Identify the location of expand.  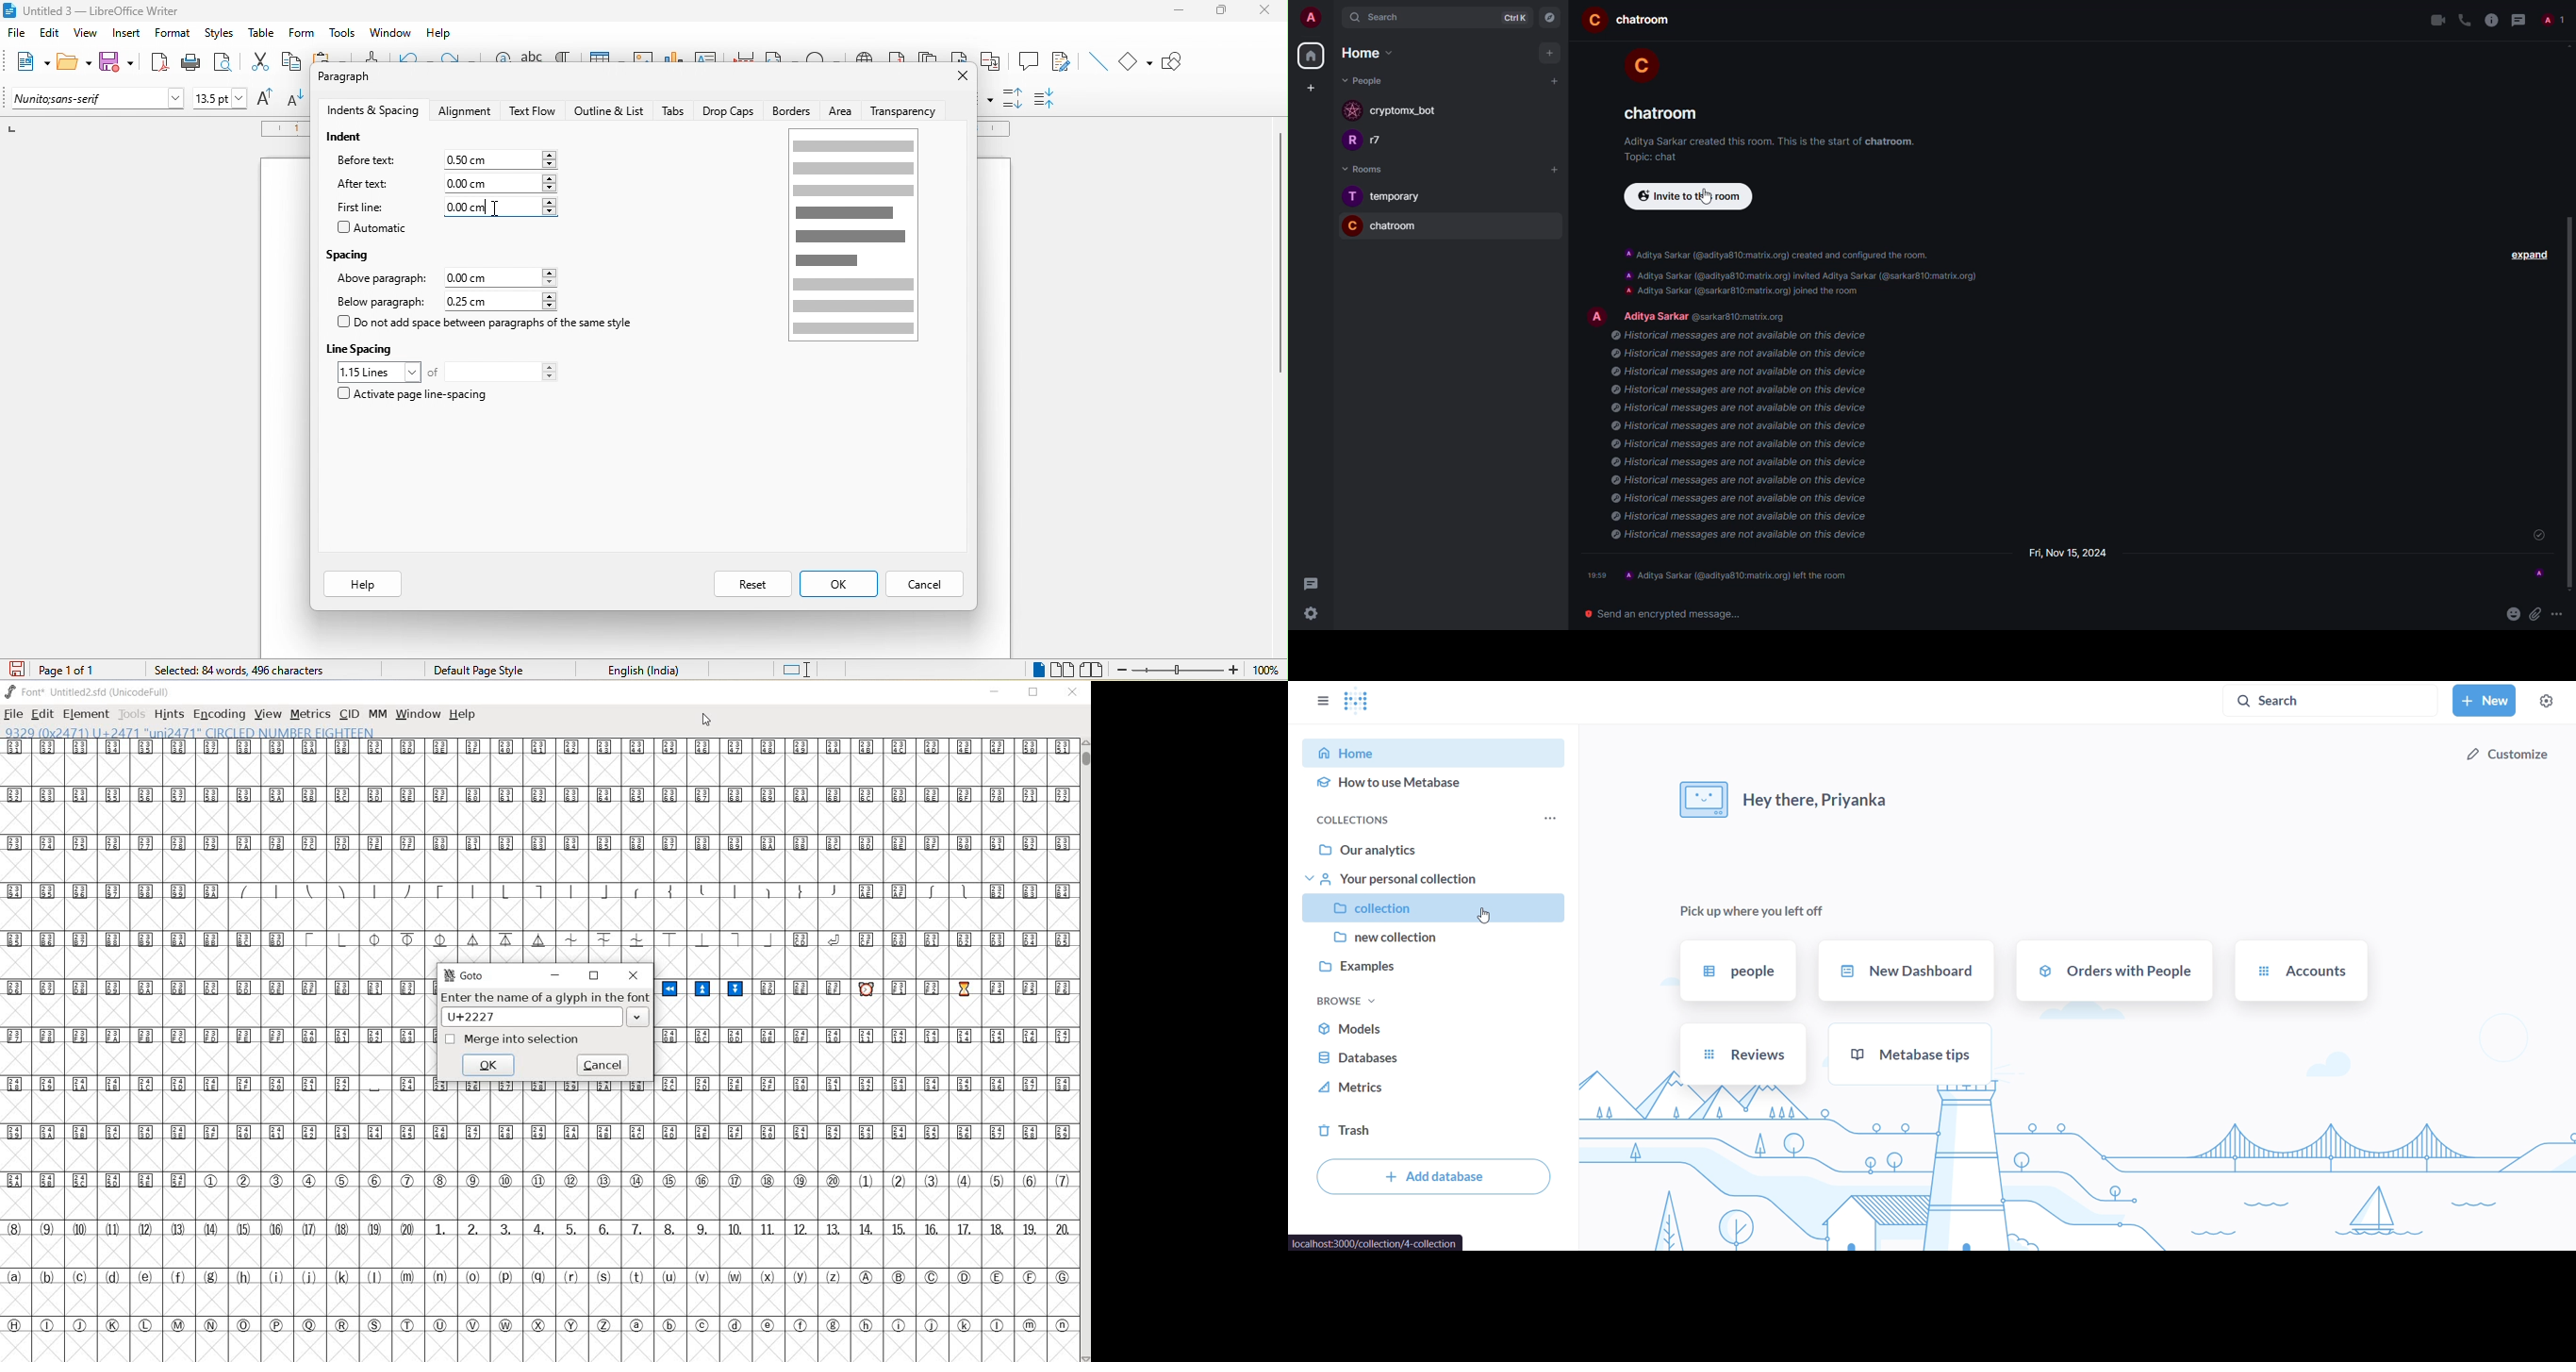
(2532, 254).